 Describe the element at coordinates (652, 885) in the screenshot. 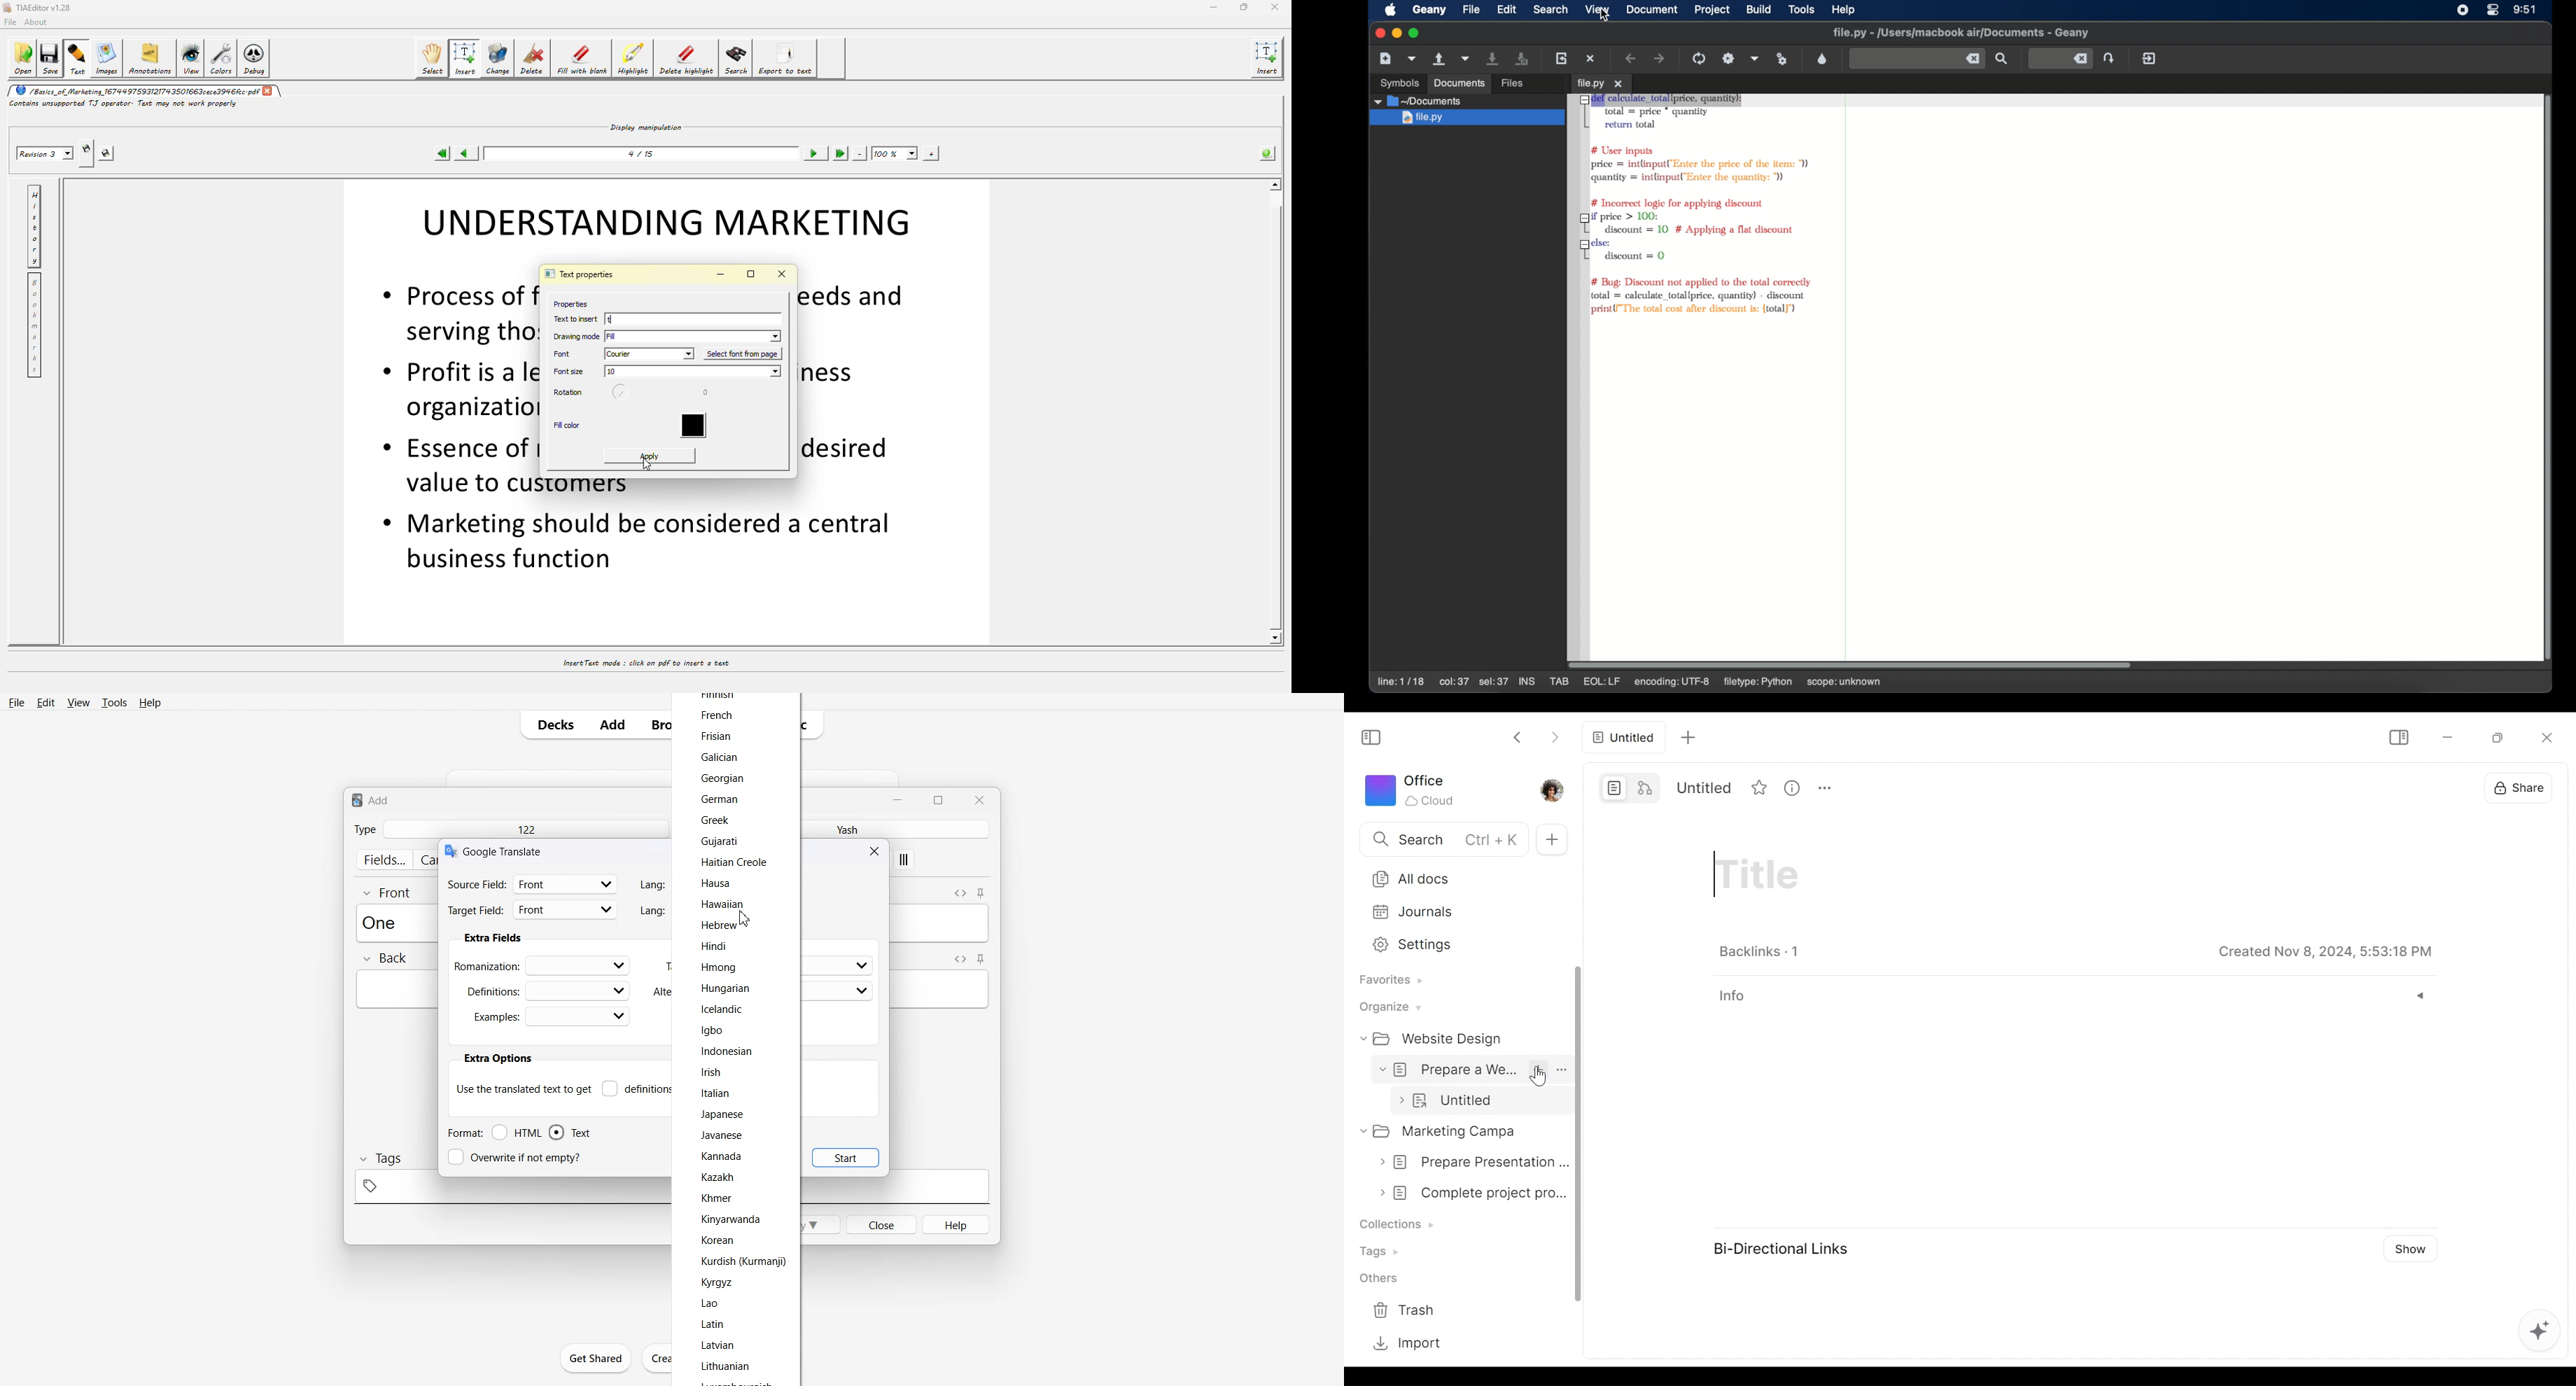

I see `Lang:` at that location.